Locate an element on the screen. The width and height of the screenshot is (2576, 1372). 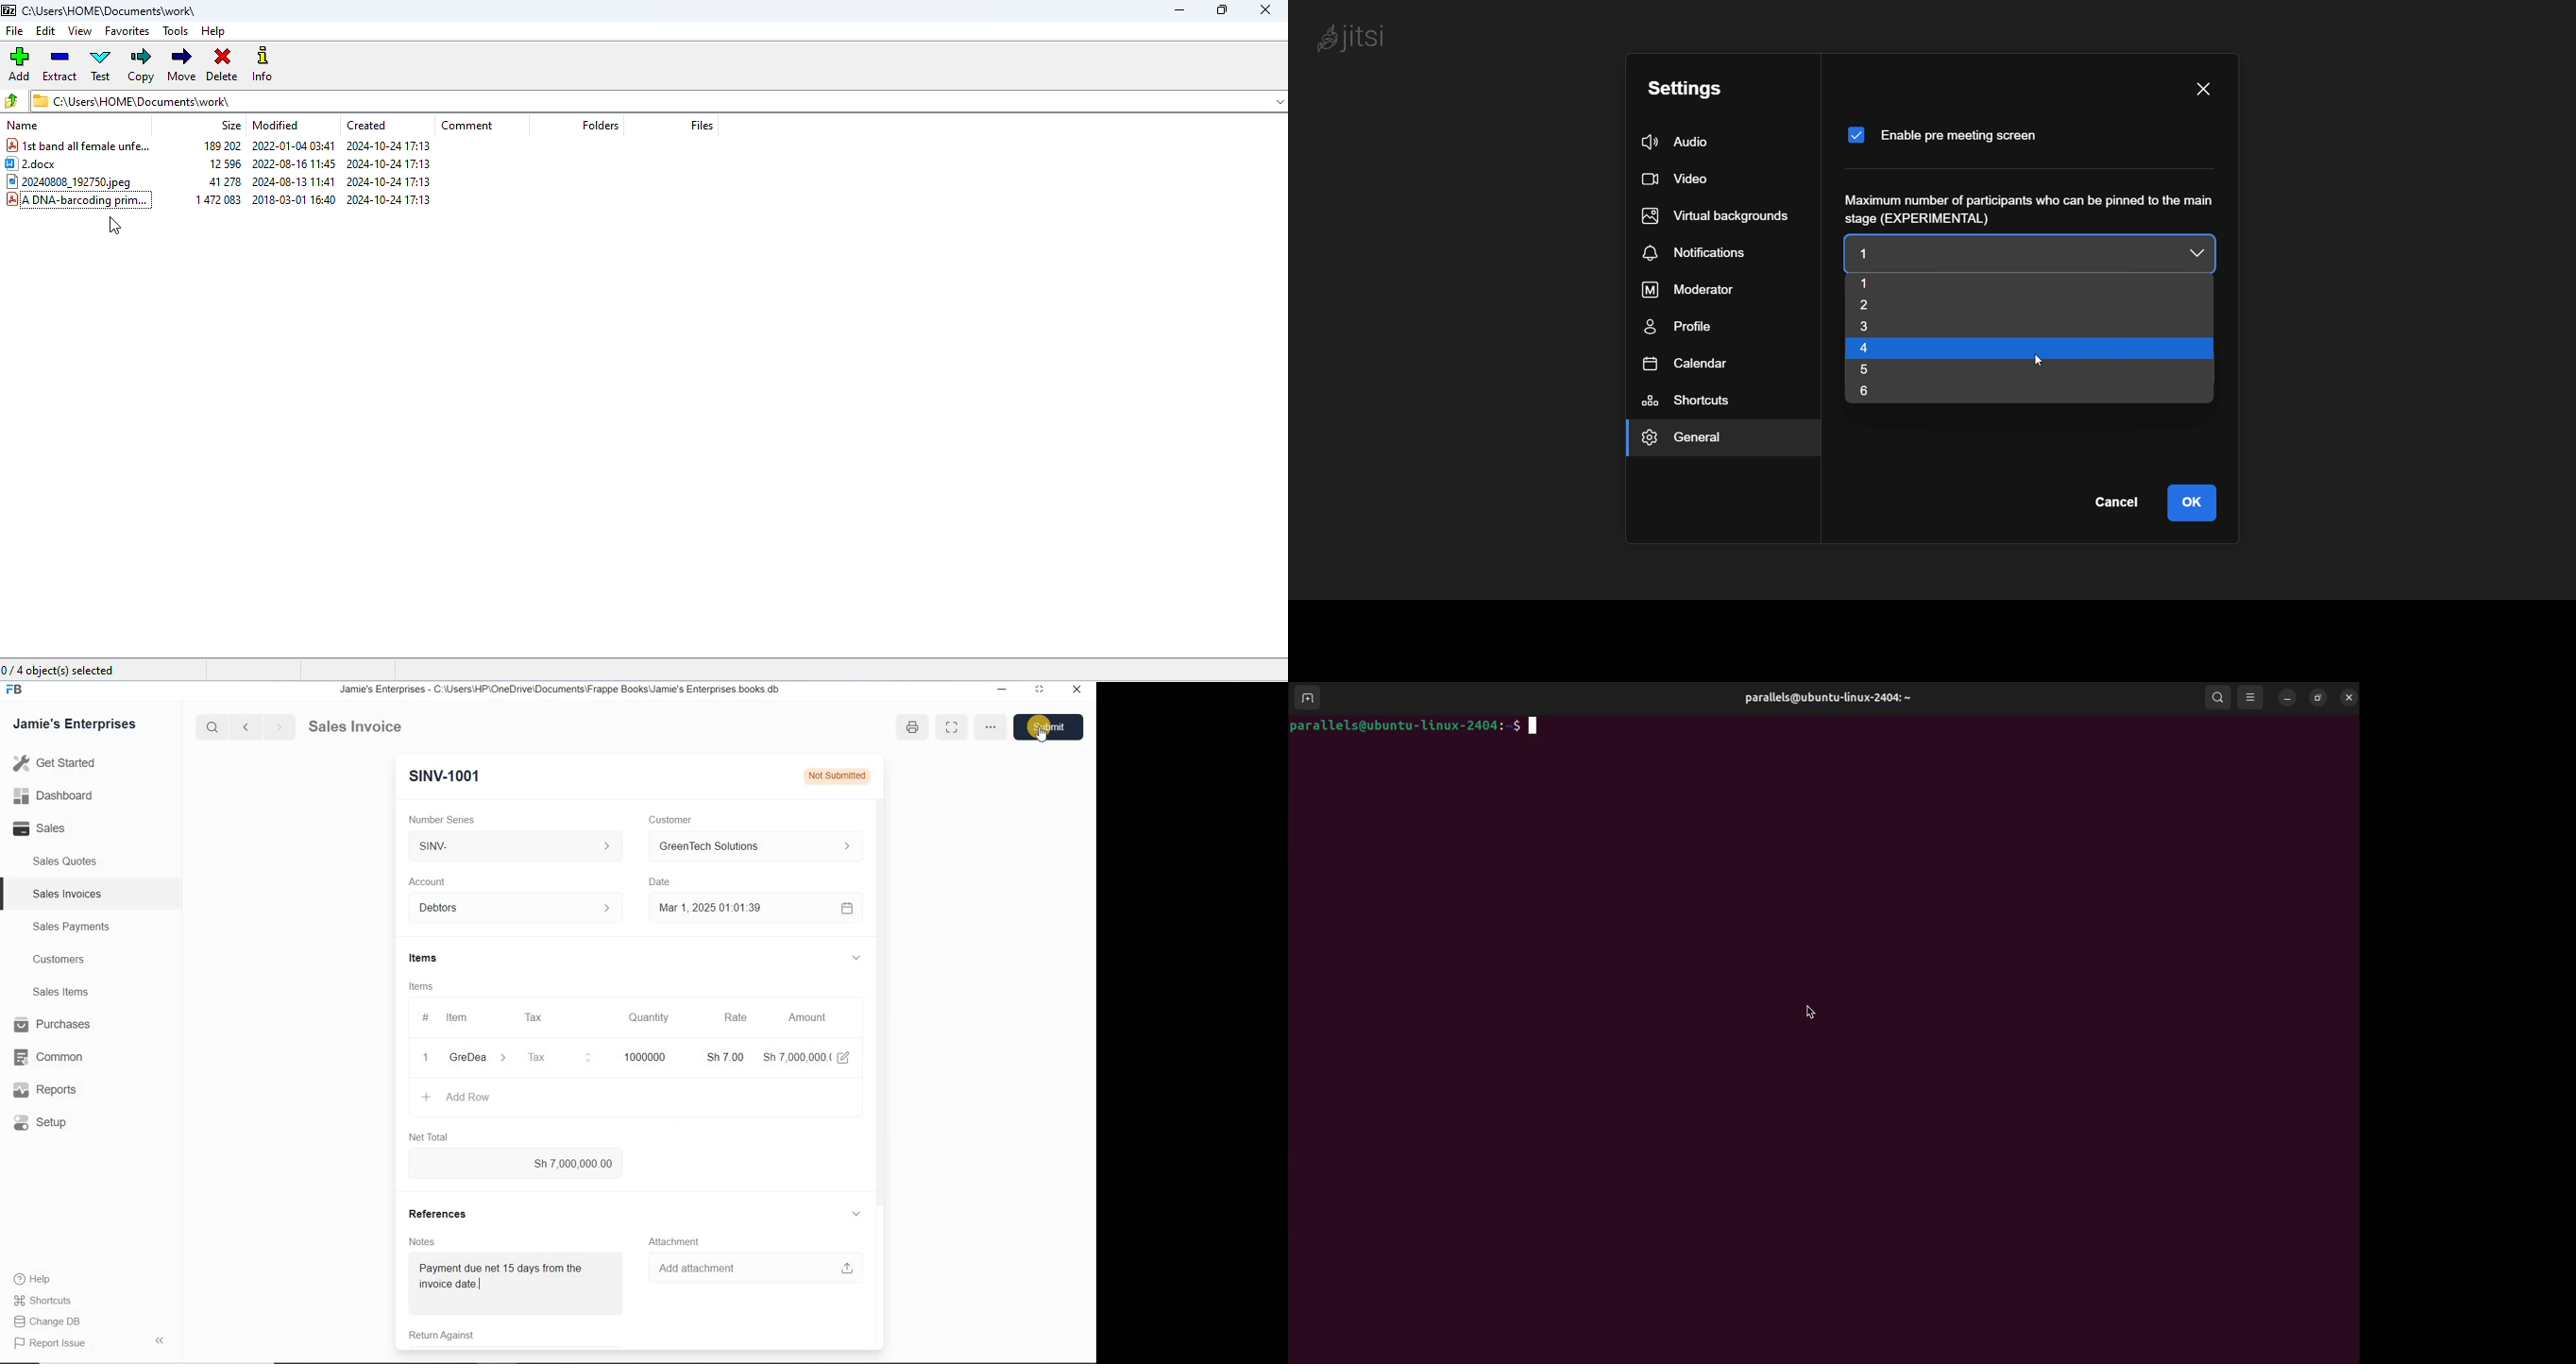
delete is located at coordinates (221, 66).